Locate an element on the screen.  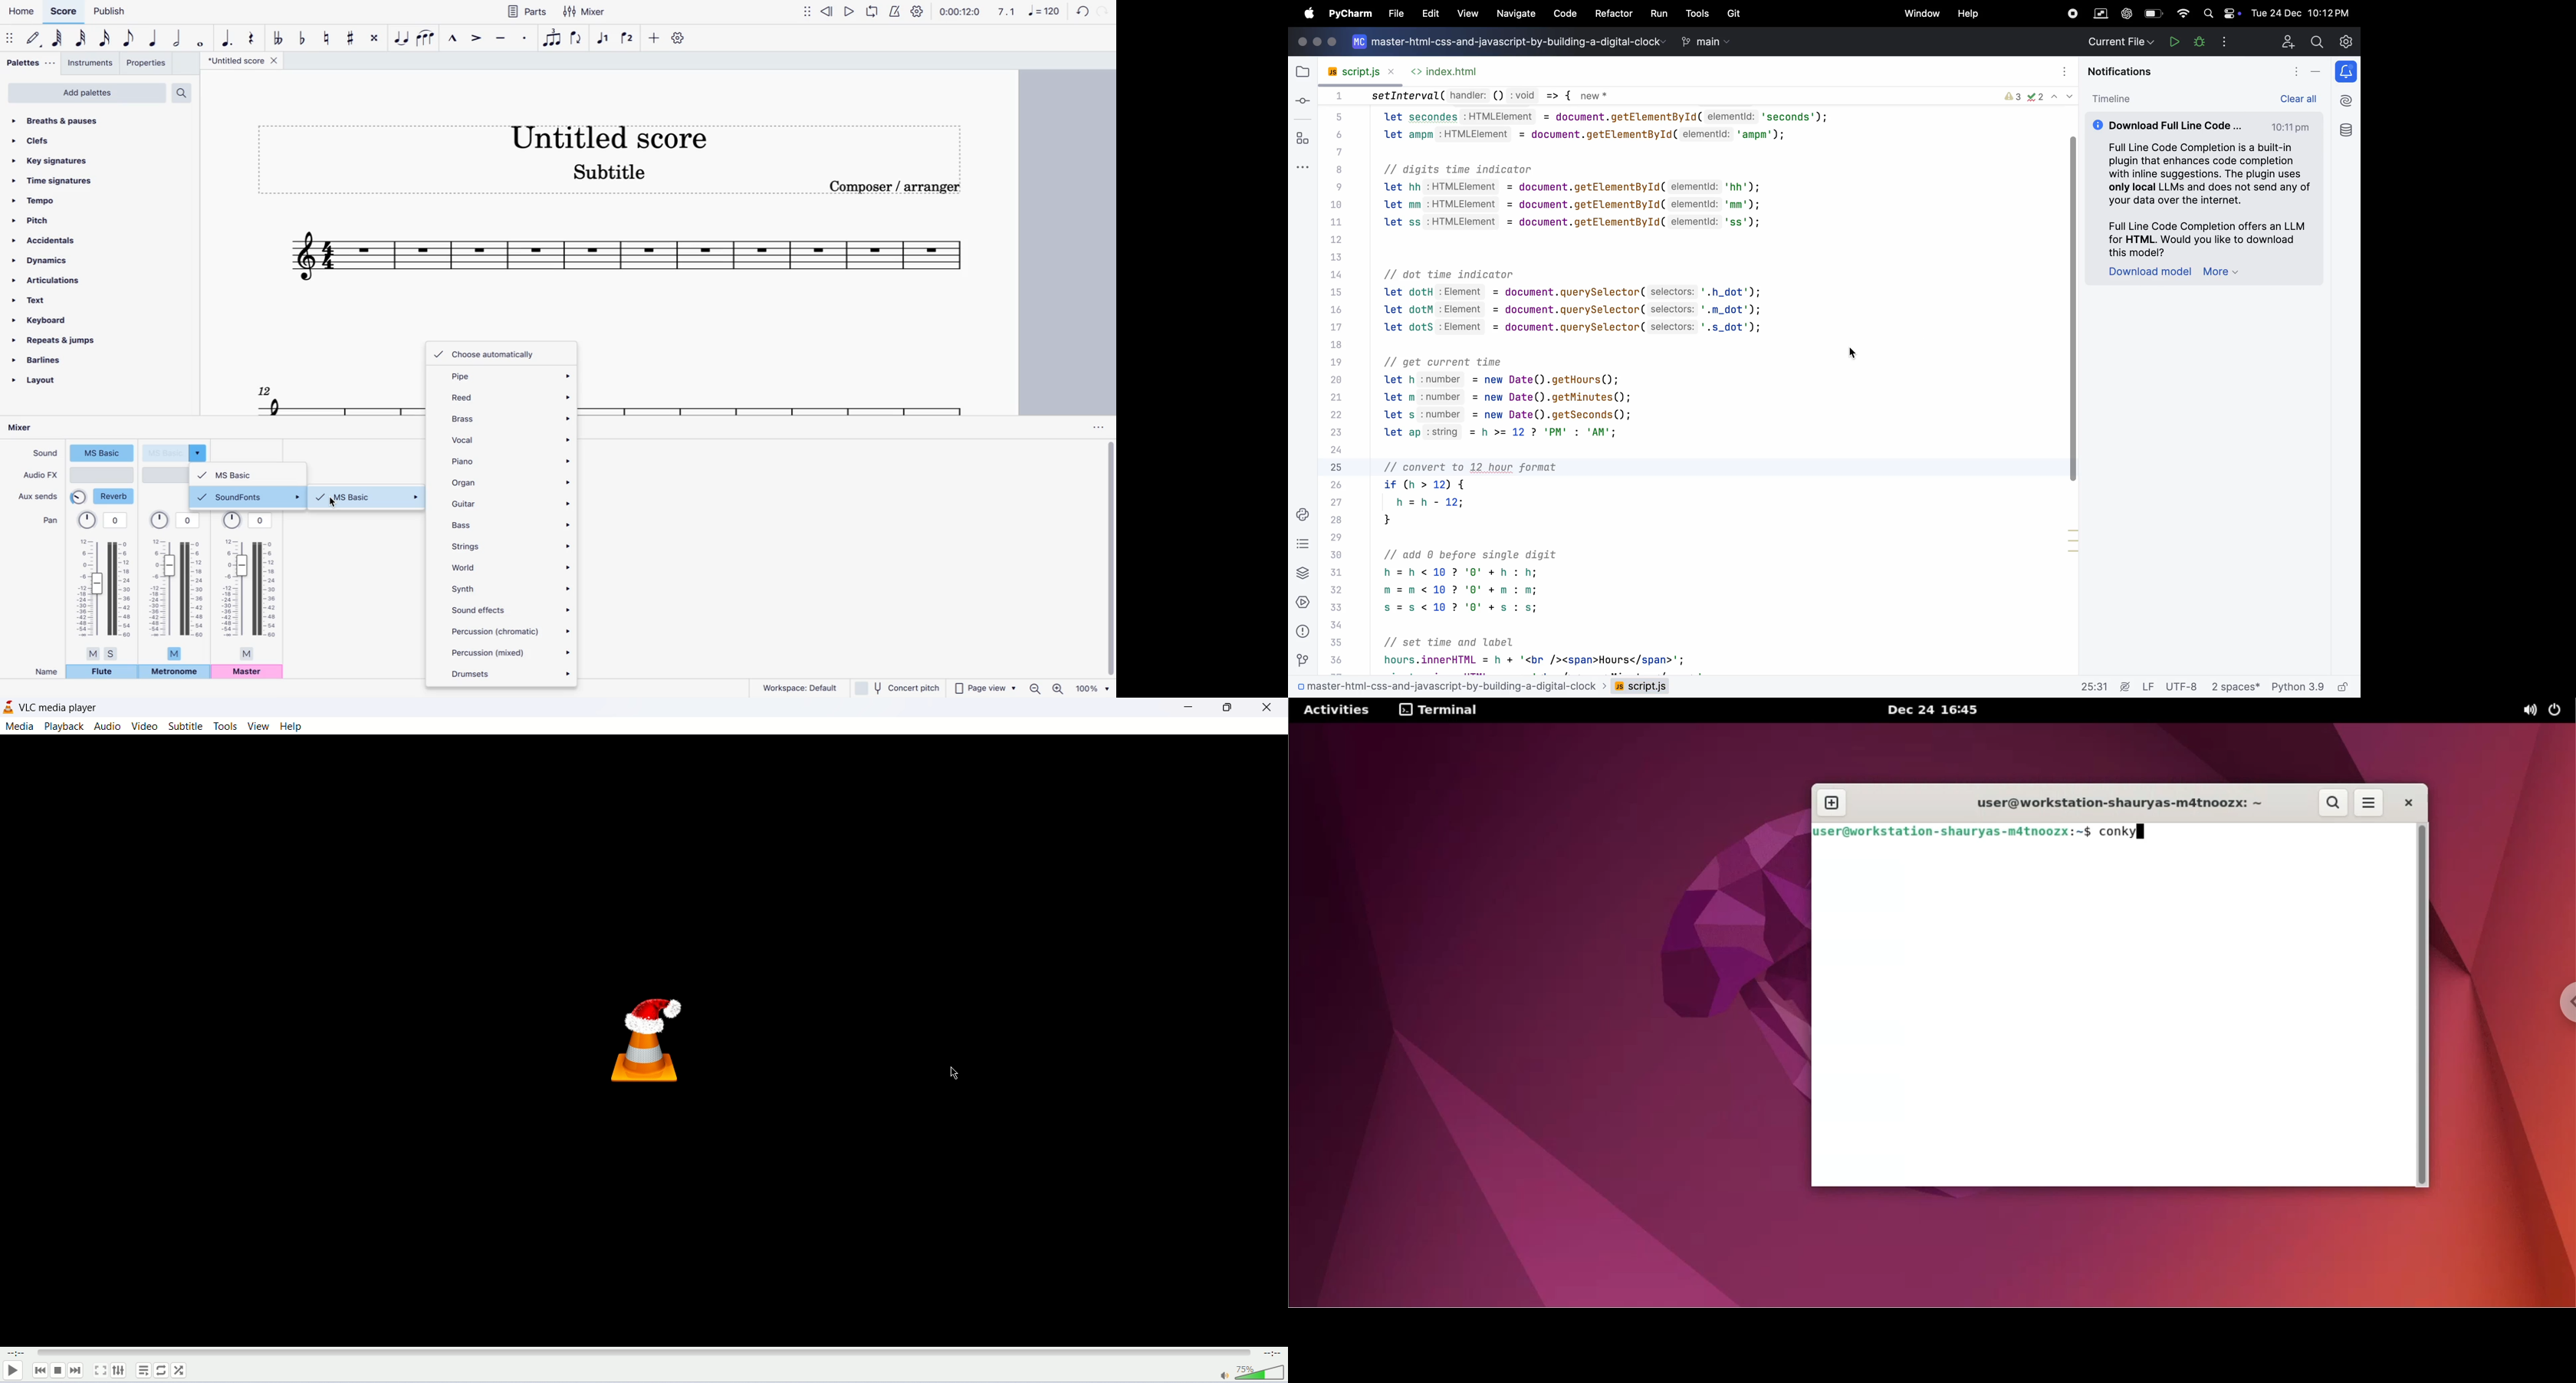
properties is located at coordinates (149, 65).